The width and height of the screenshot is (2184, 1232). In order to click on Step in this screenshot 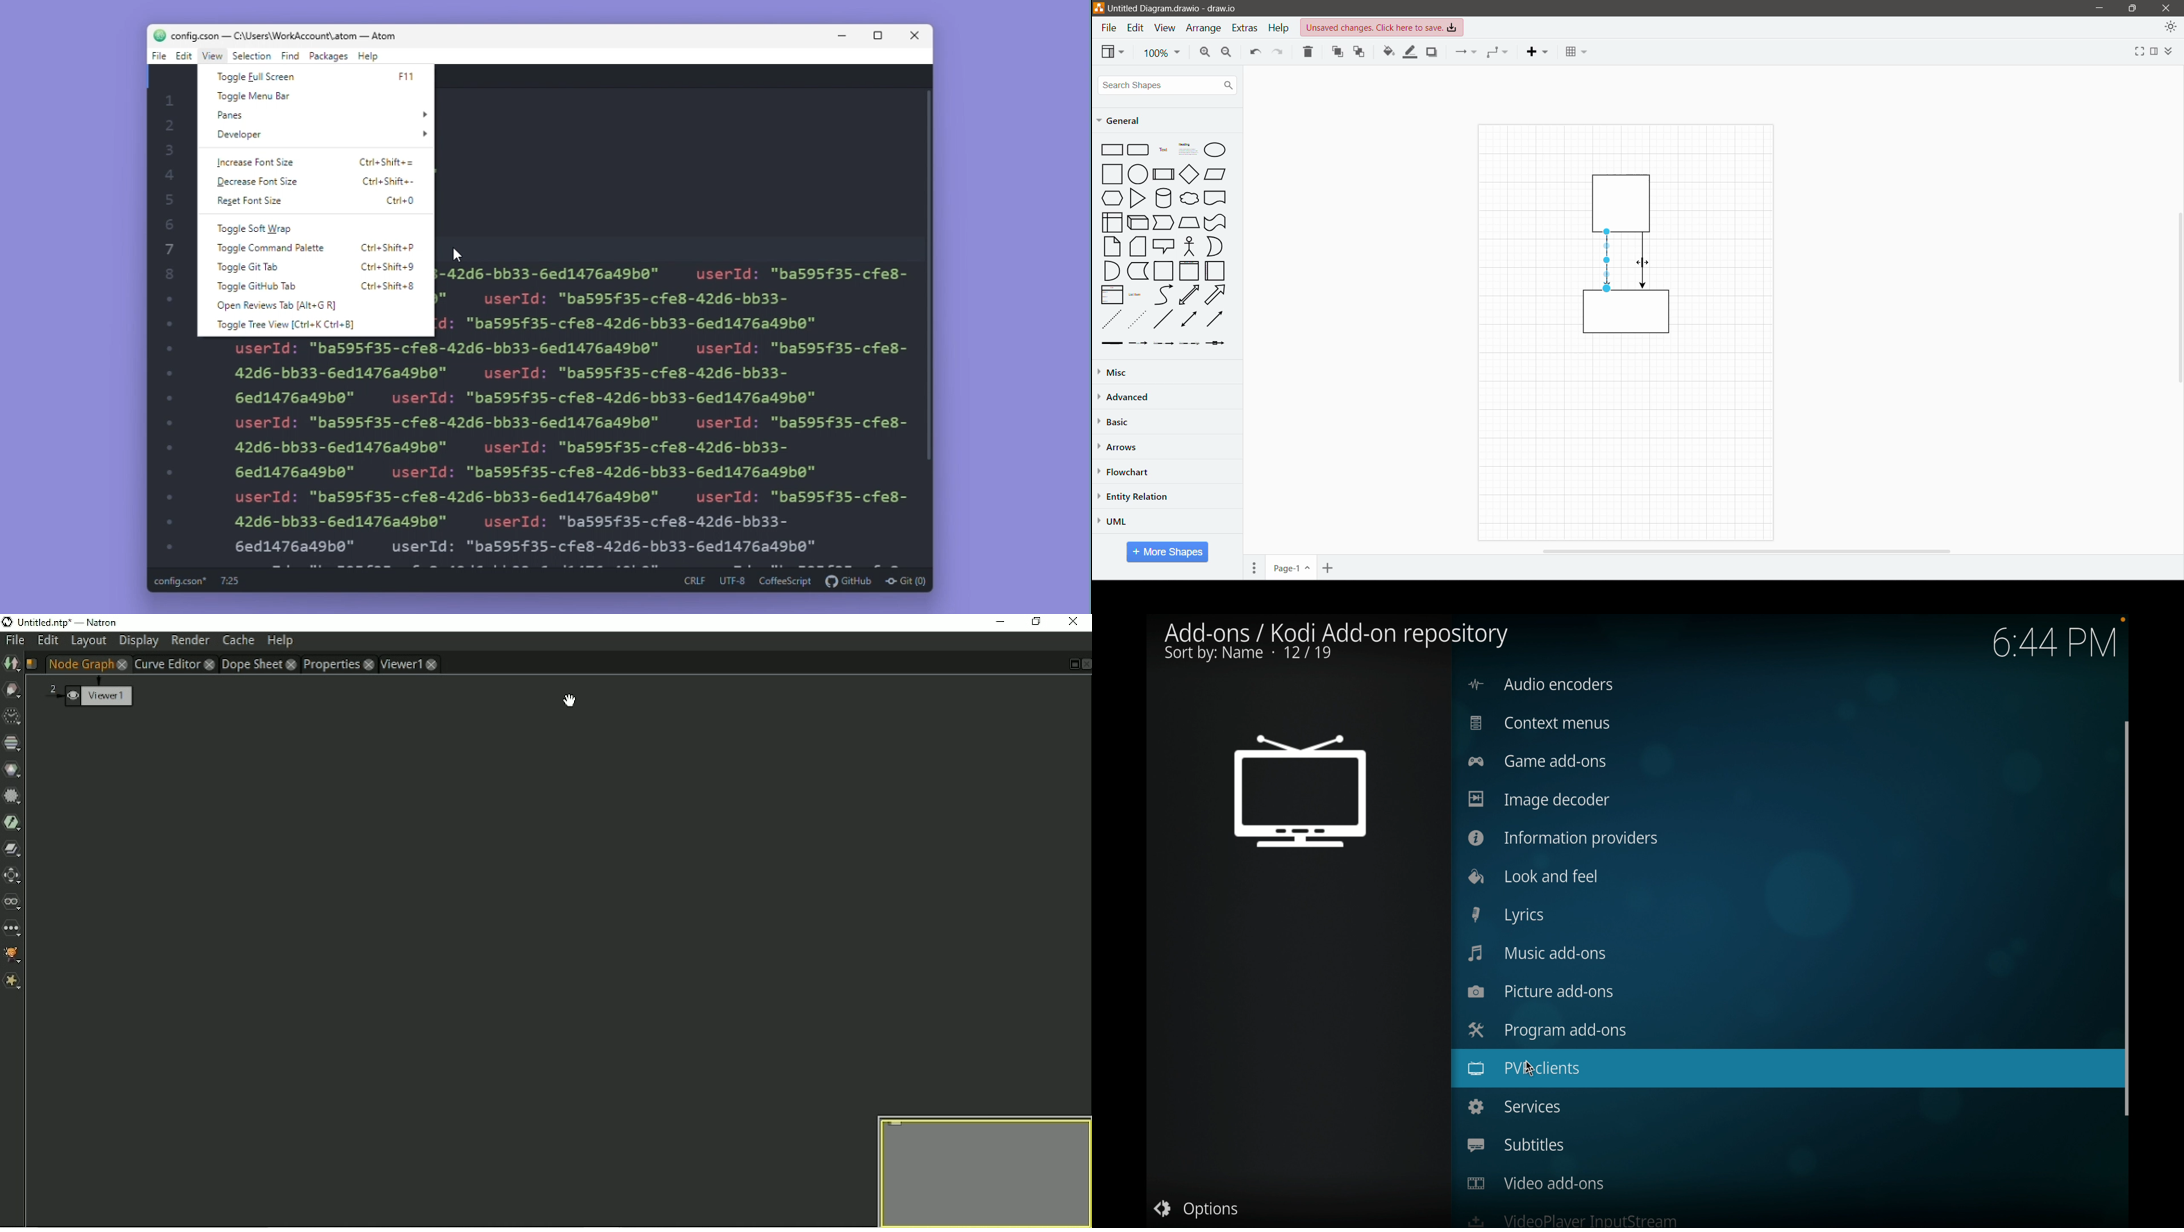, I will do `click(1164, 221)`.